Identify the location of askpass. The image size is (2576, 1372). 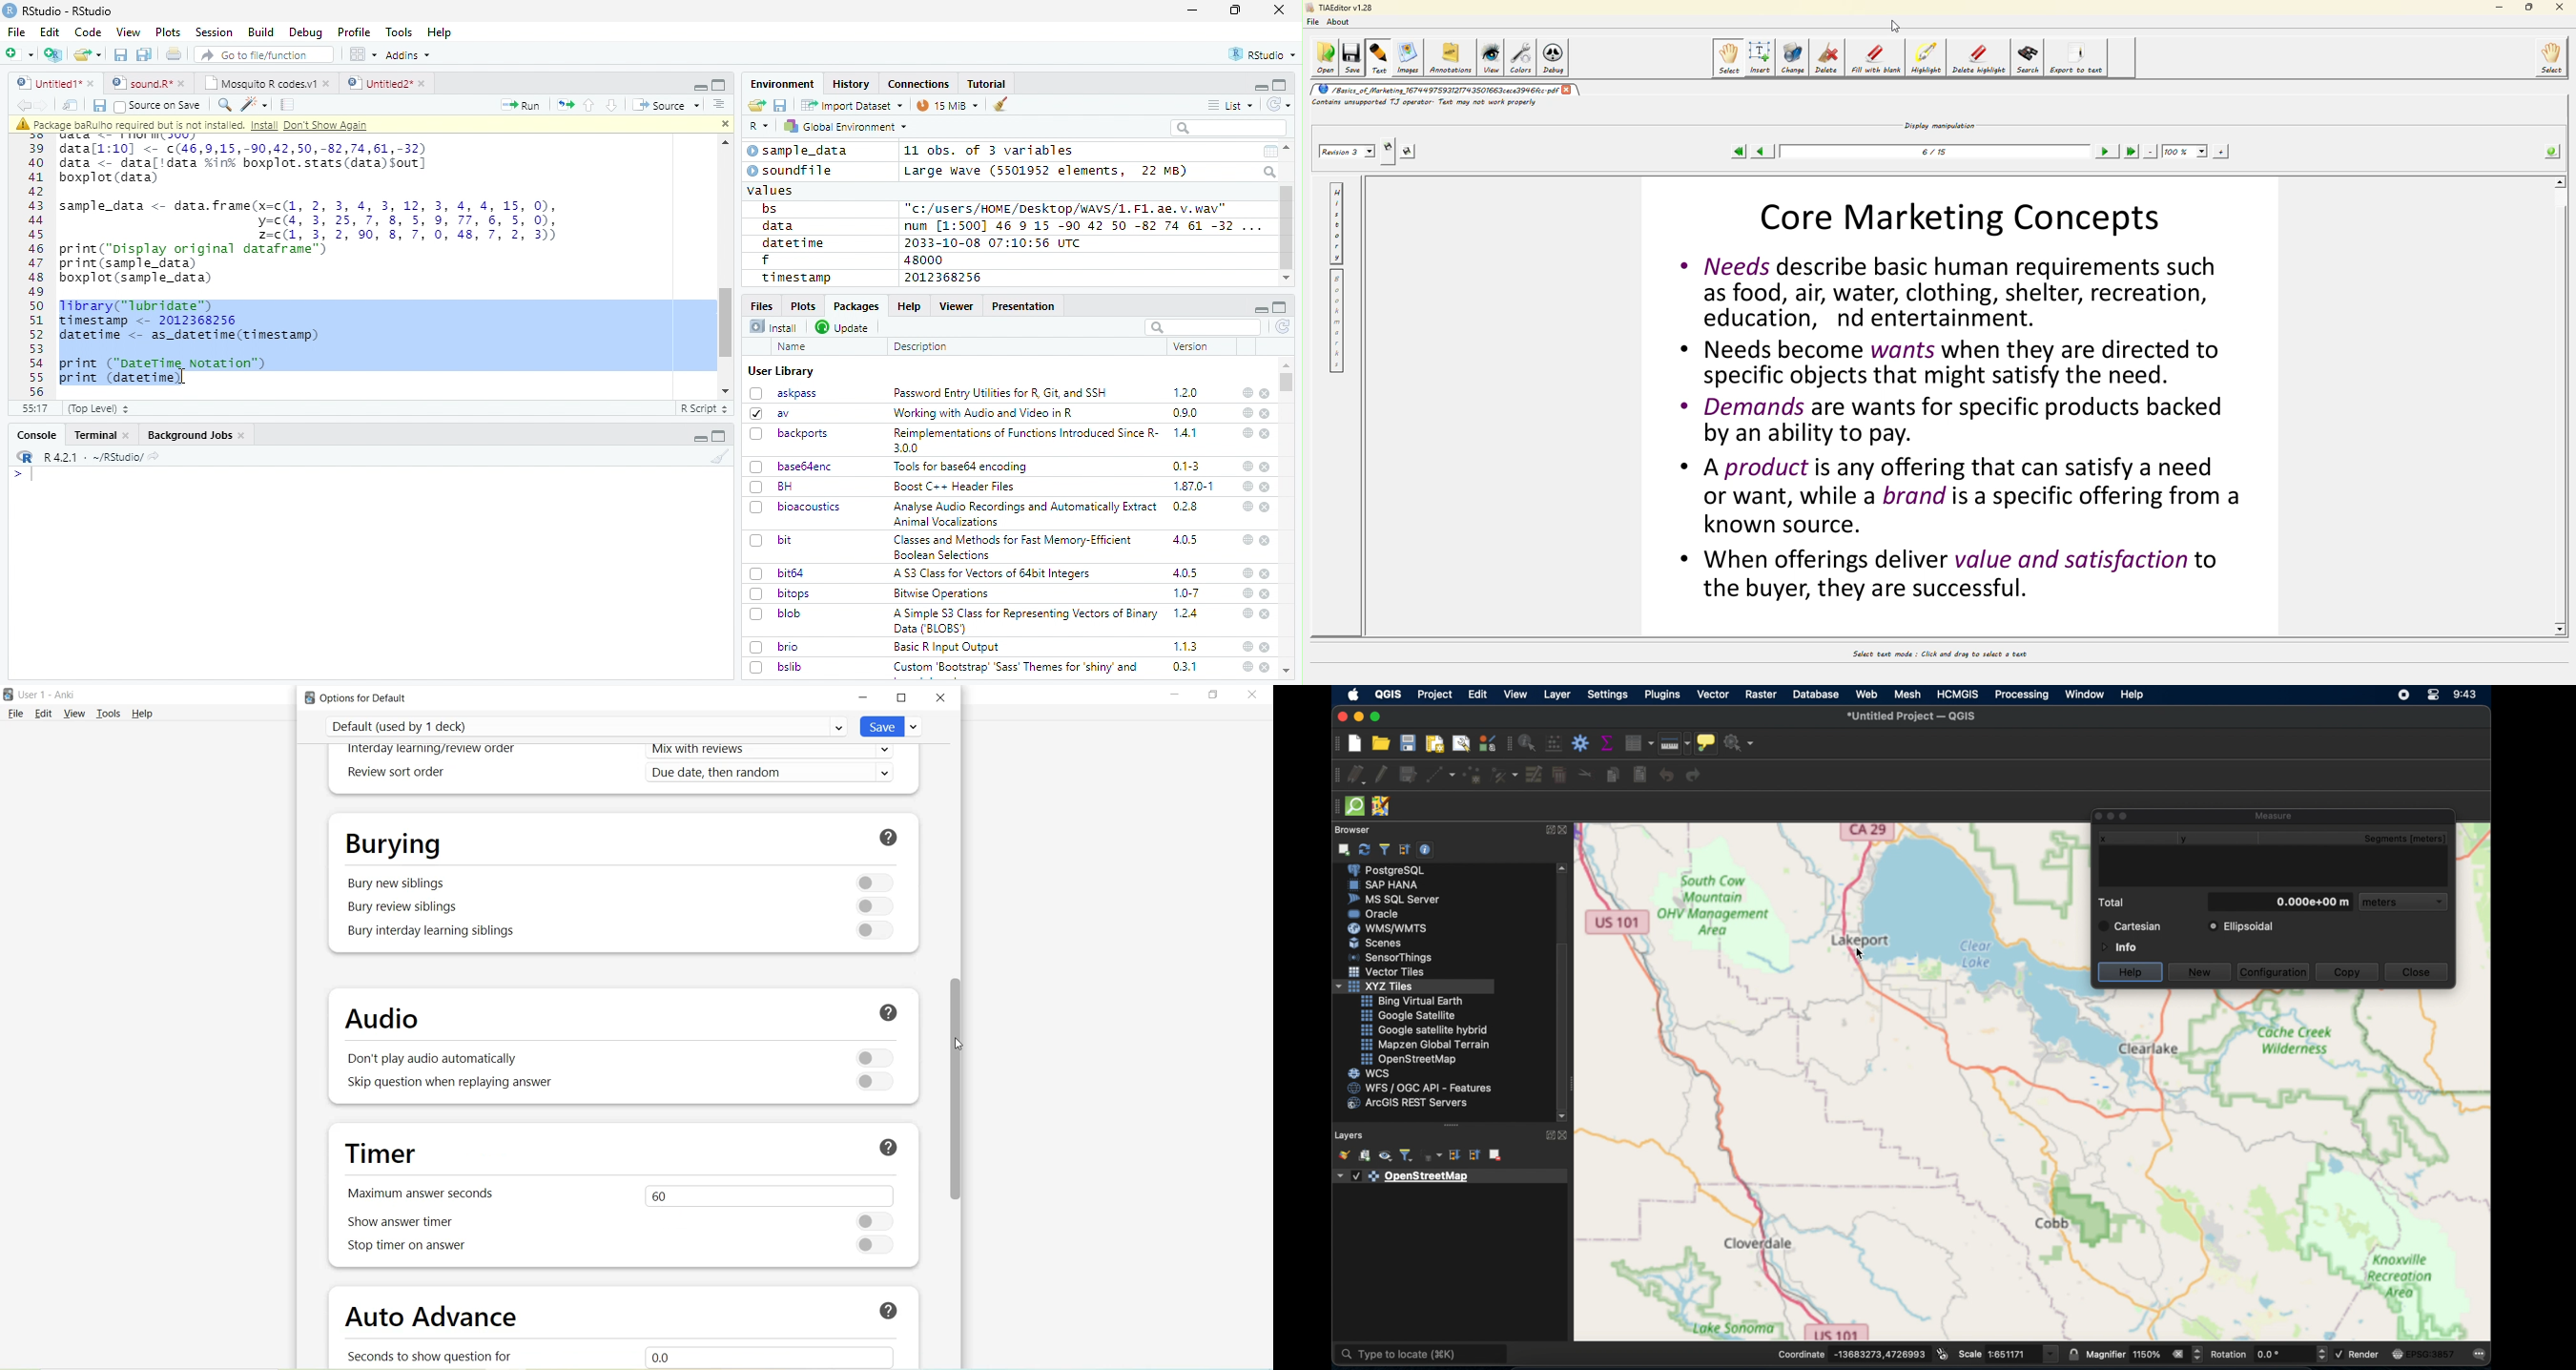
(782, 393).